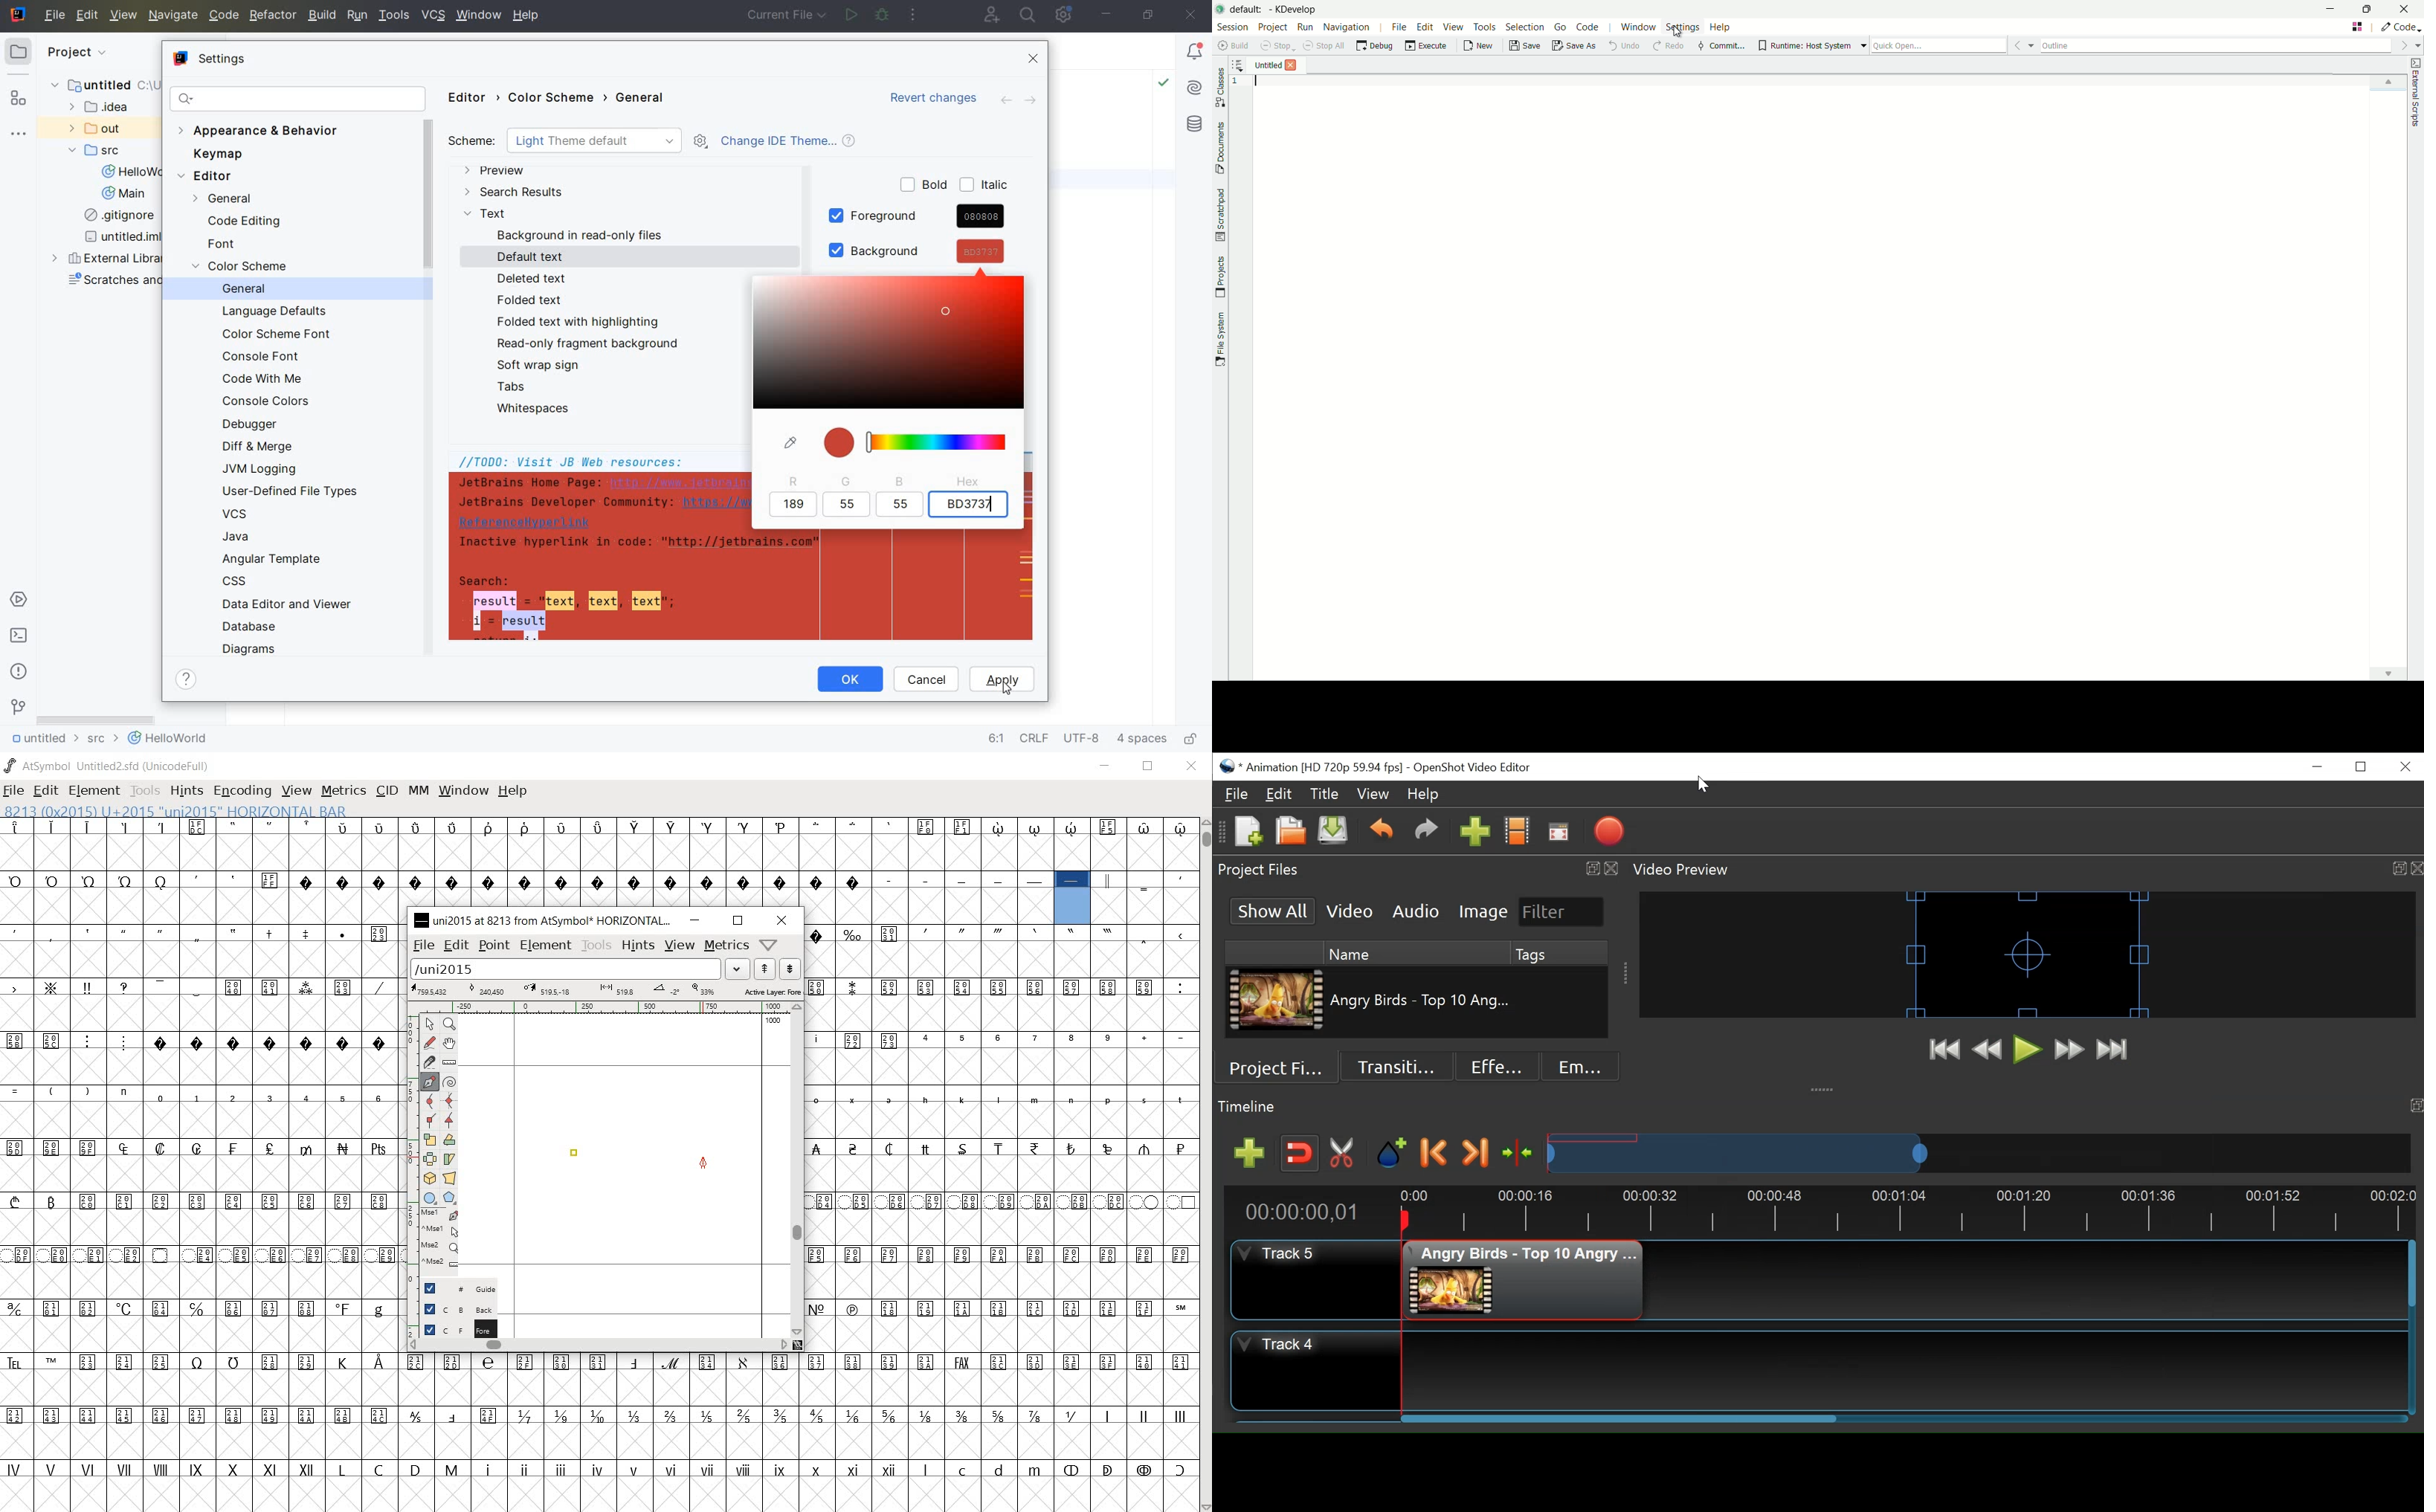 This screenshot has width=2436, height=1512. I want to click on EDITOR, so click(472, 98).